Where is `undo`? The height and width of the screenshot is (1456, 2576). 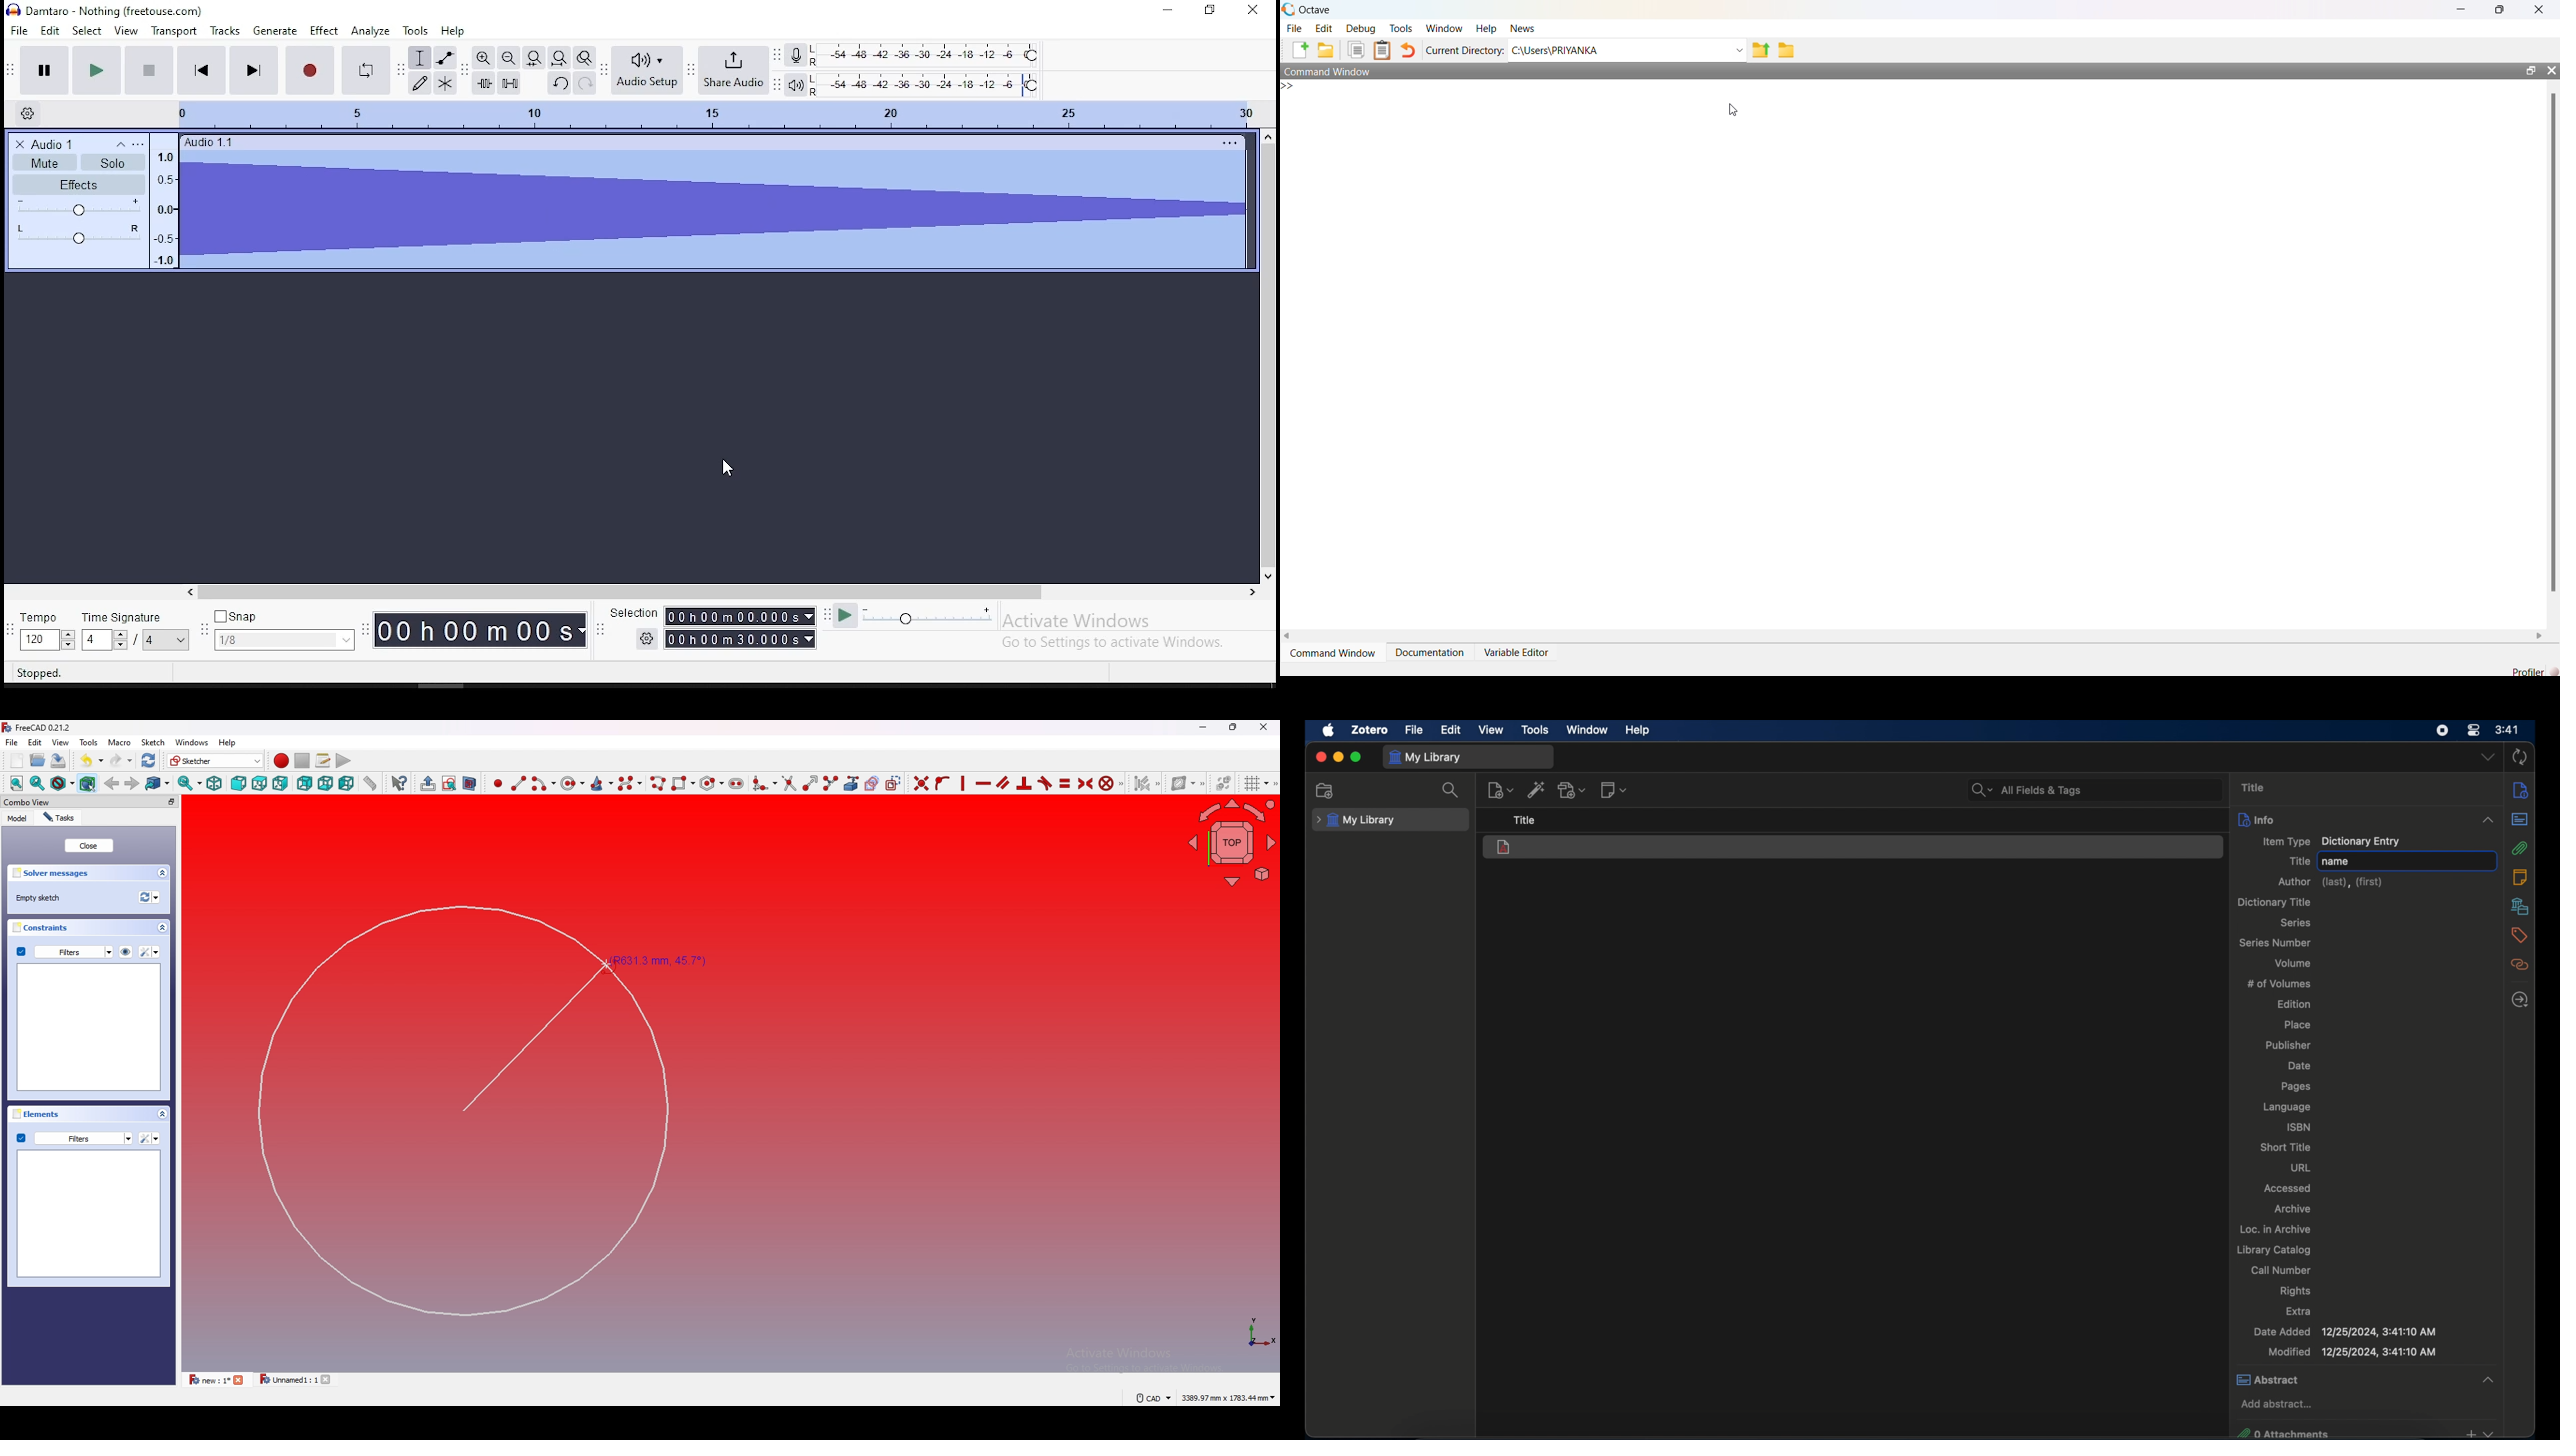
undo is located at coordinates (91, 761).